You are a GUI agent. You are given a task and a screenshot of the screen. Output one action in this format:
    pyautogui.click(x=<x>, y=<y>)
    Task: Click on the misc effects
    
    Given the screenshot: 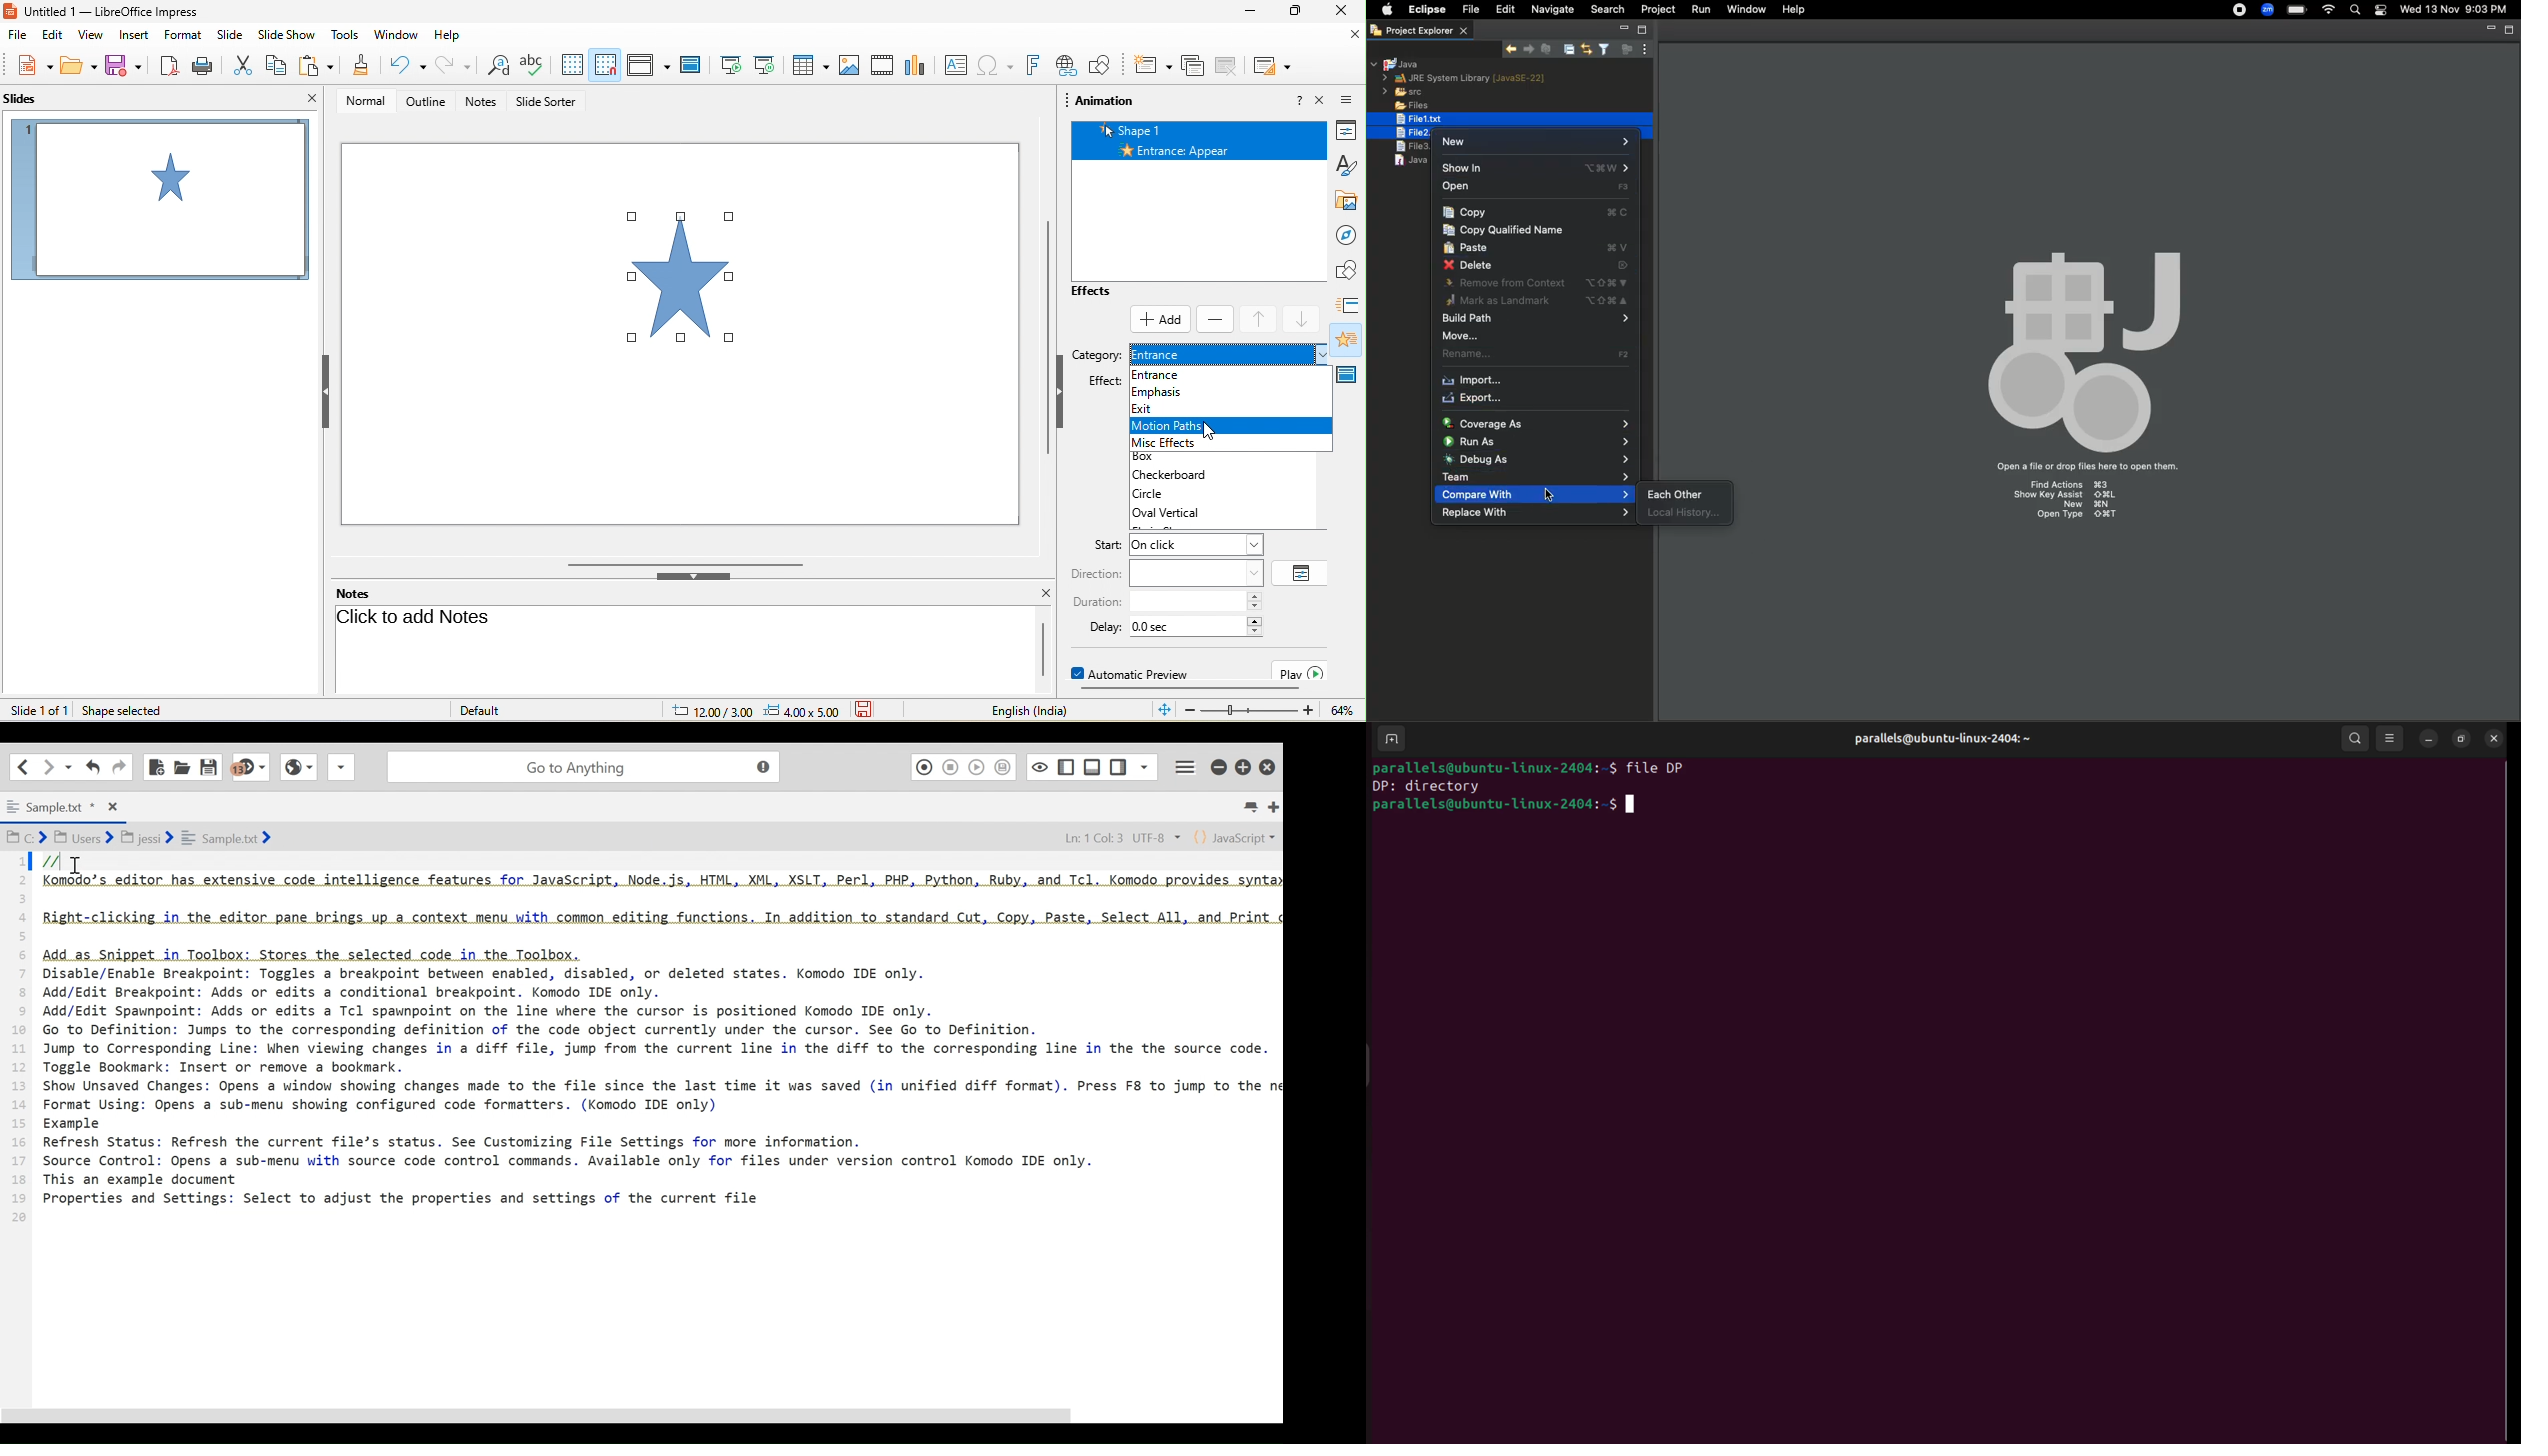 What is the action you would take?
    pyautogui.click(x=1166, y=442)
    